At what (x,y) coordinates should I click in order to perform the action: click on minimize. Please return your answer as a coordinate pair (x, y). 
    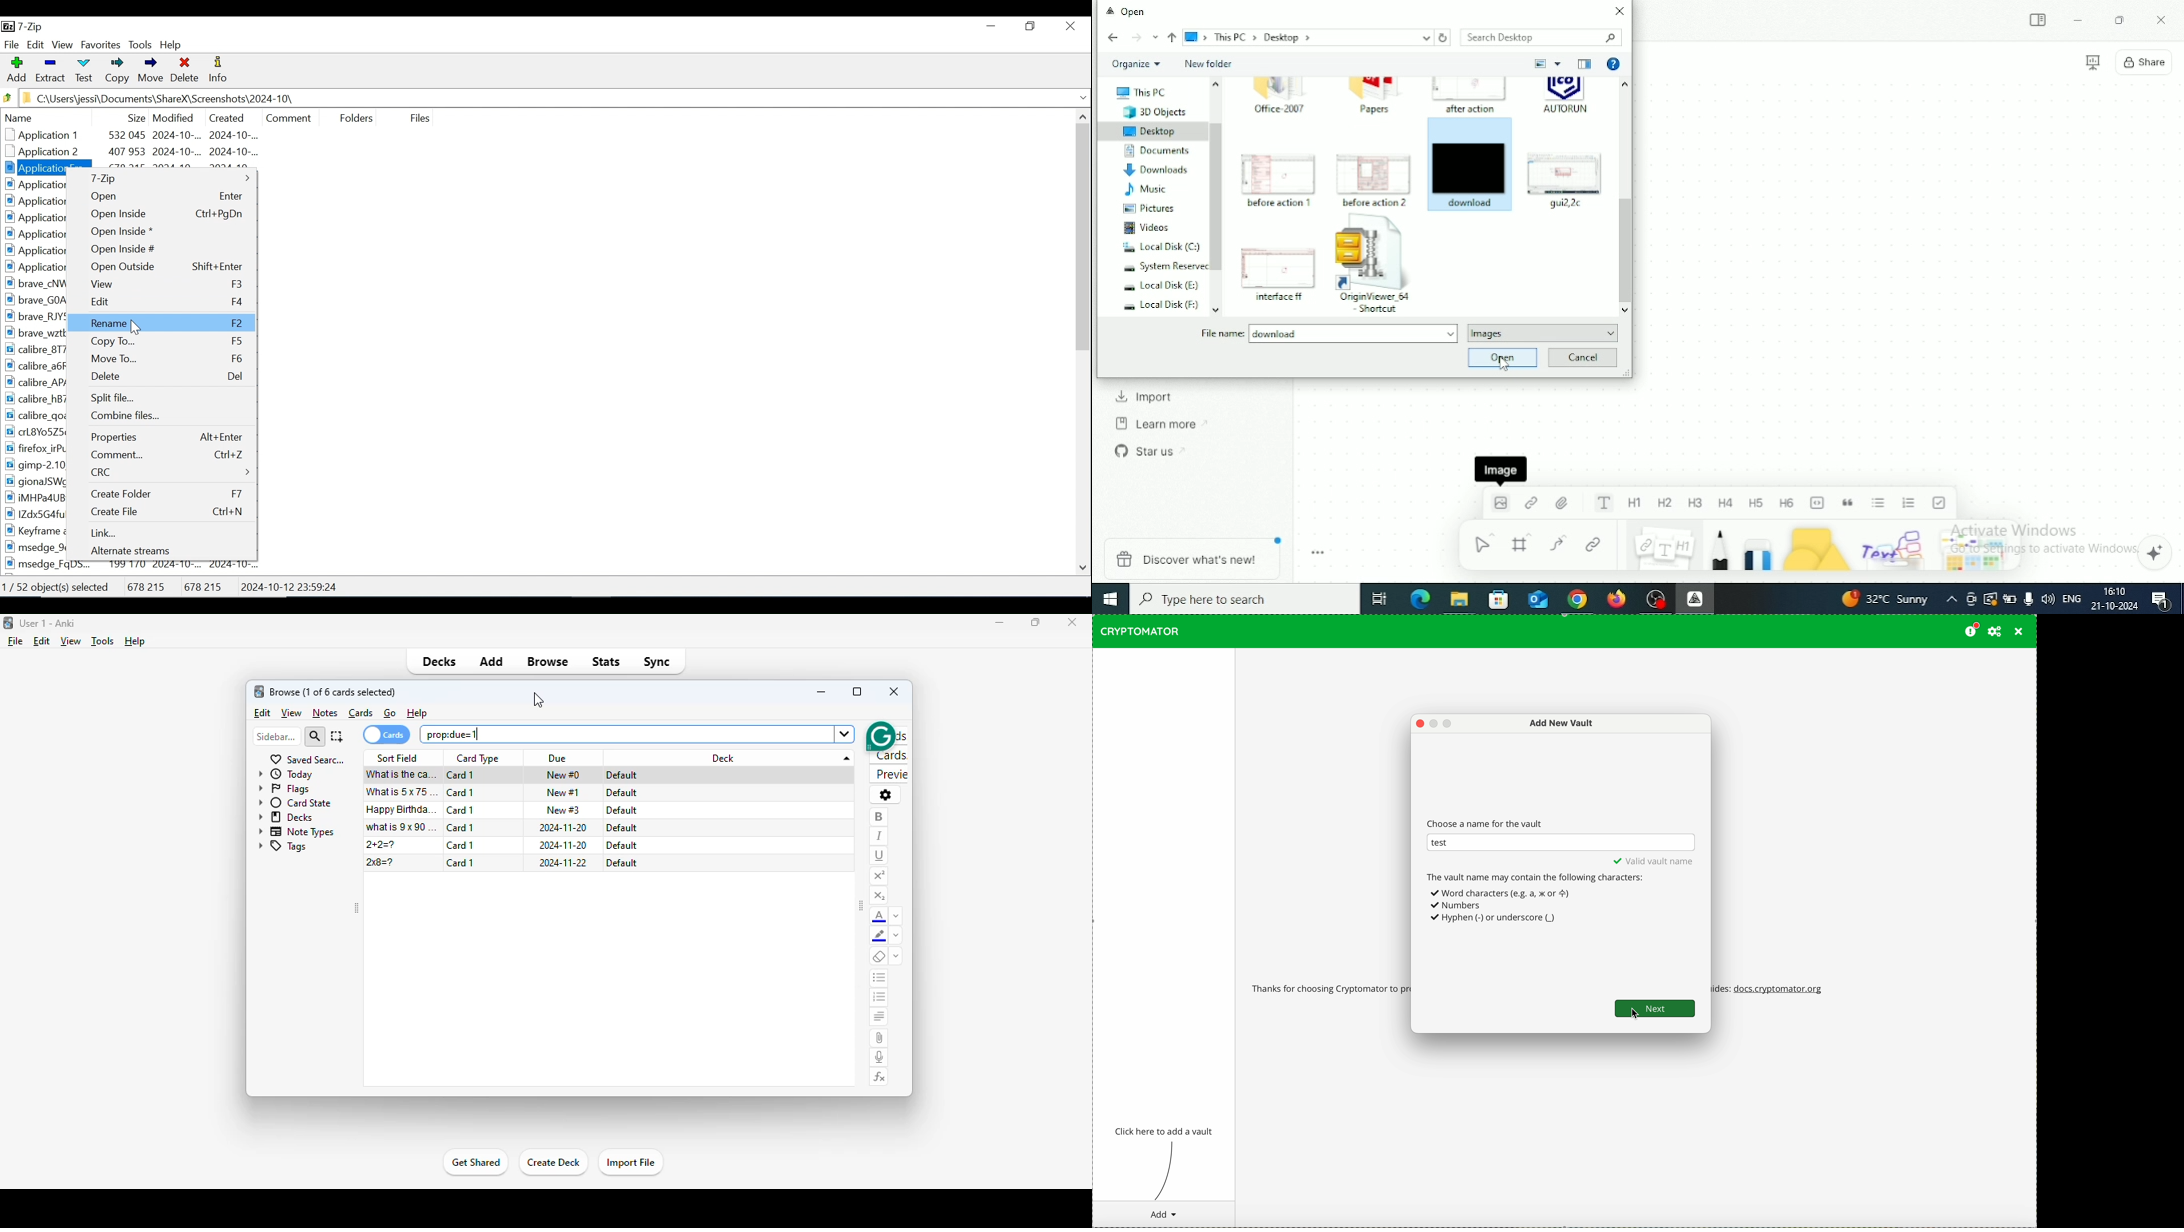
    Looking at the image, I should click on (821, 692).